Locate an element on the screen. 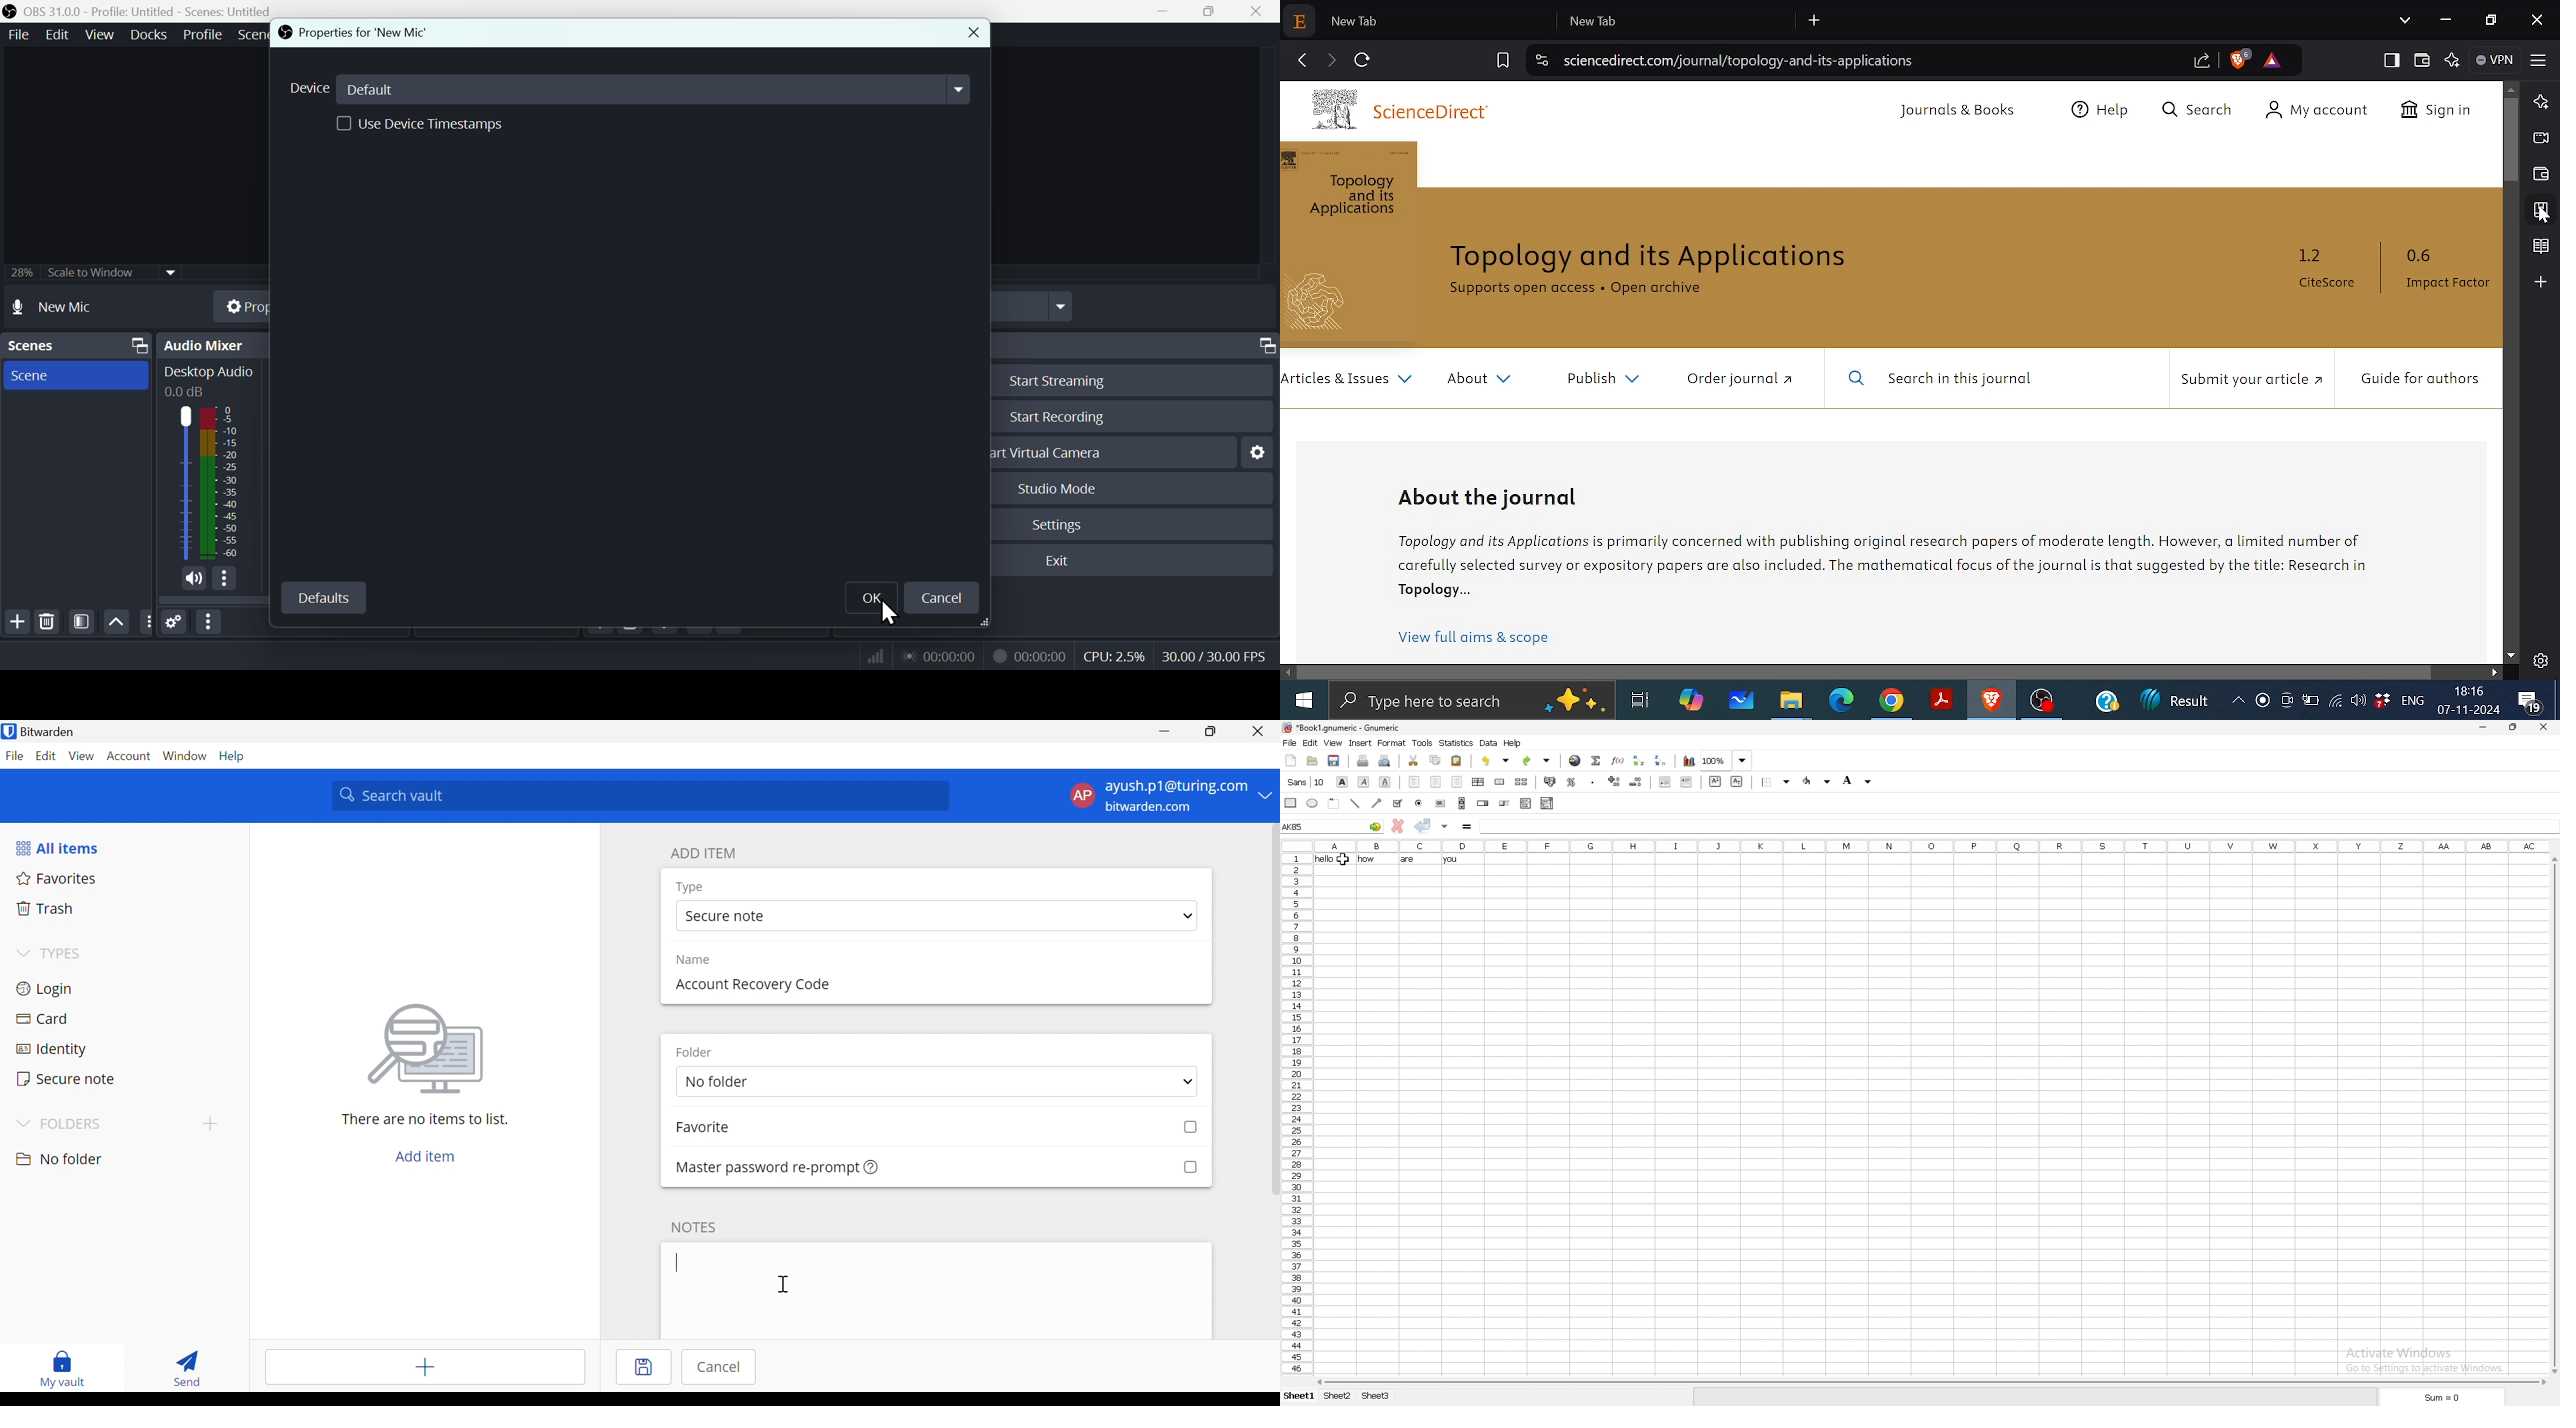 The width and height of the screenshot is (2576, 1428). Identity is located at coordinates (50, 1049).